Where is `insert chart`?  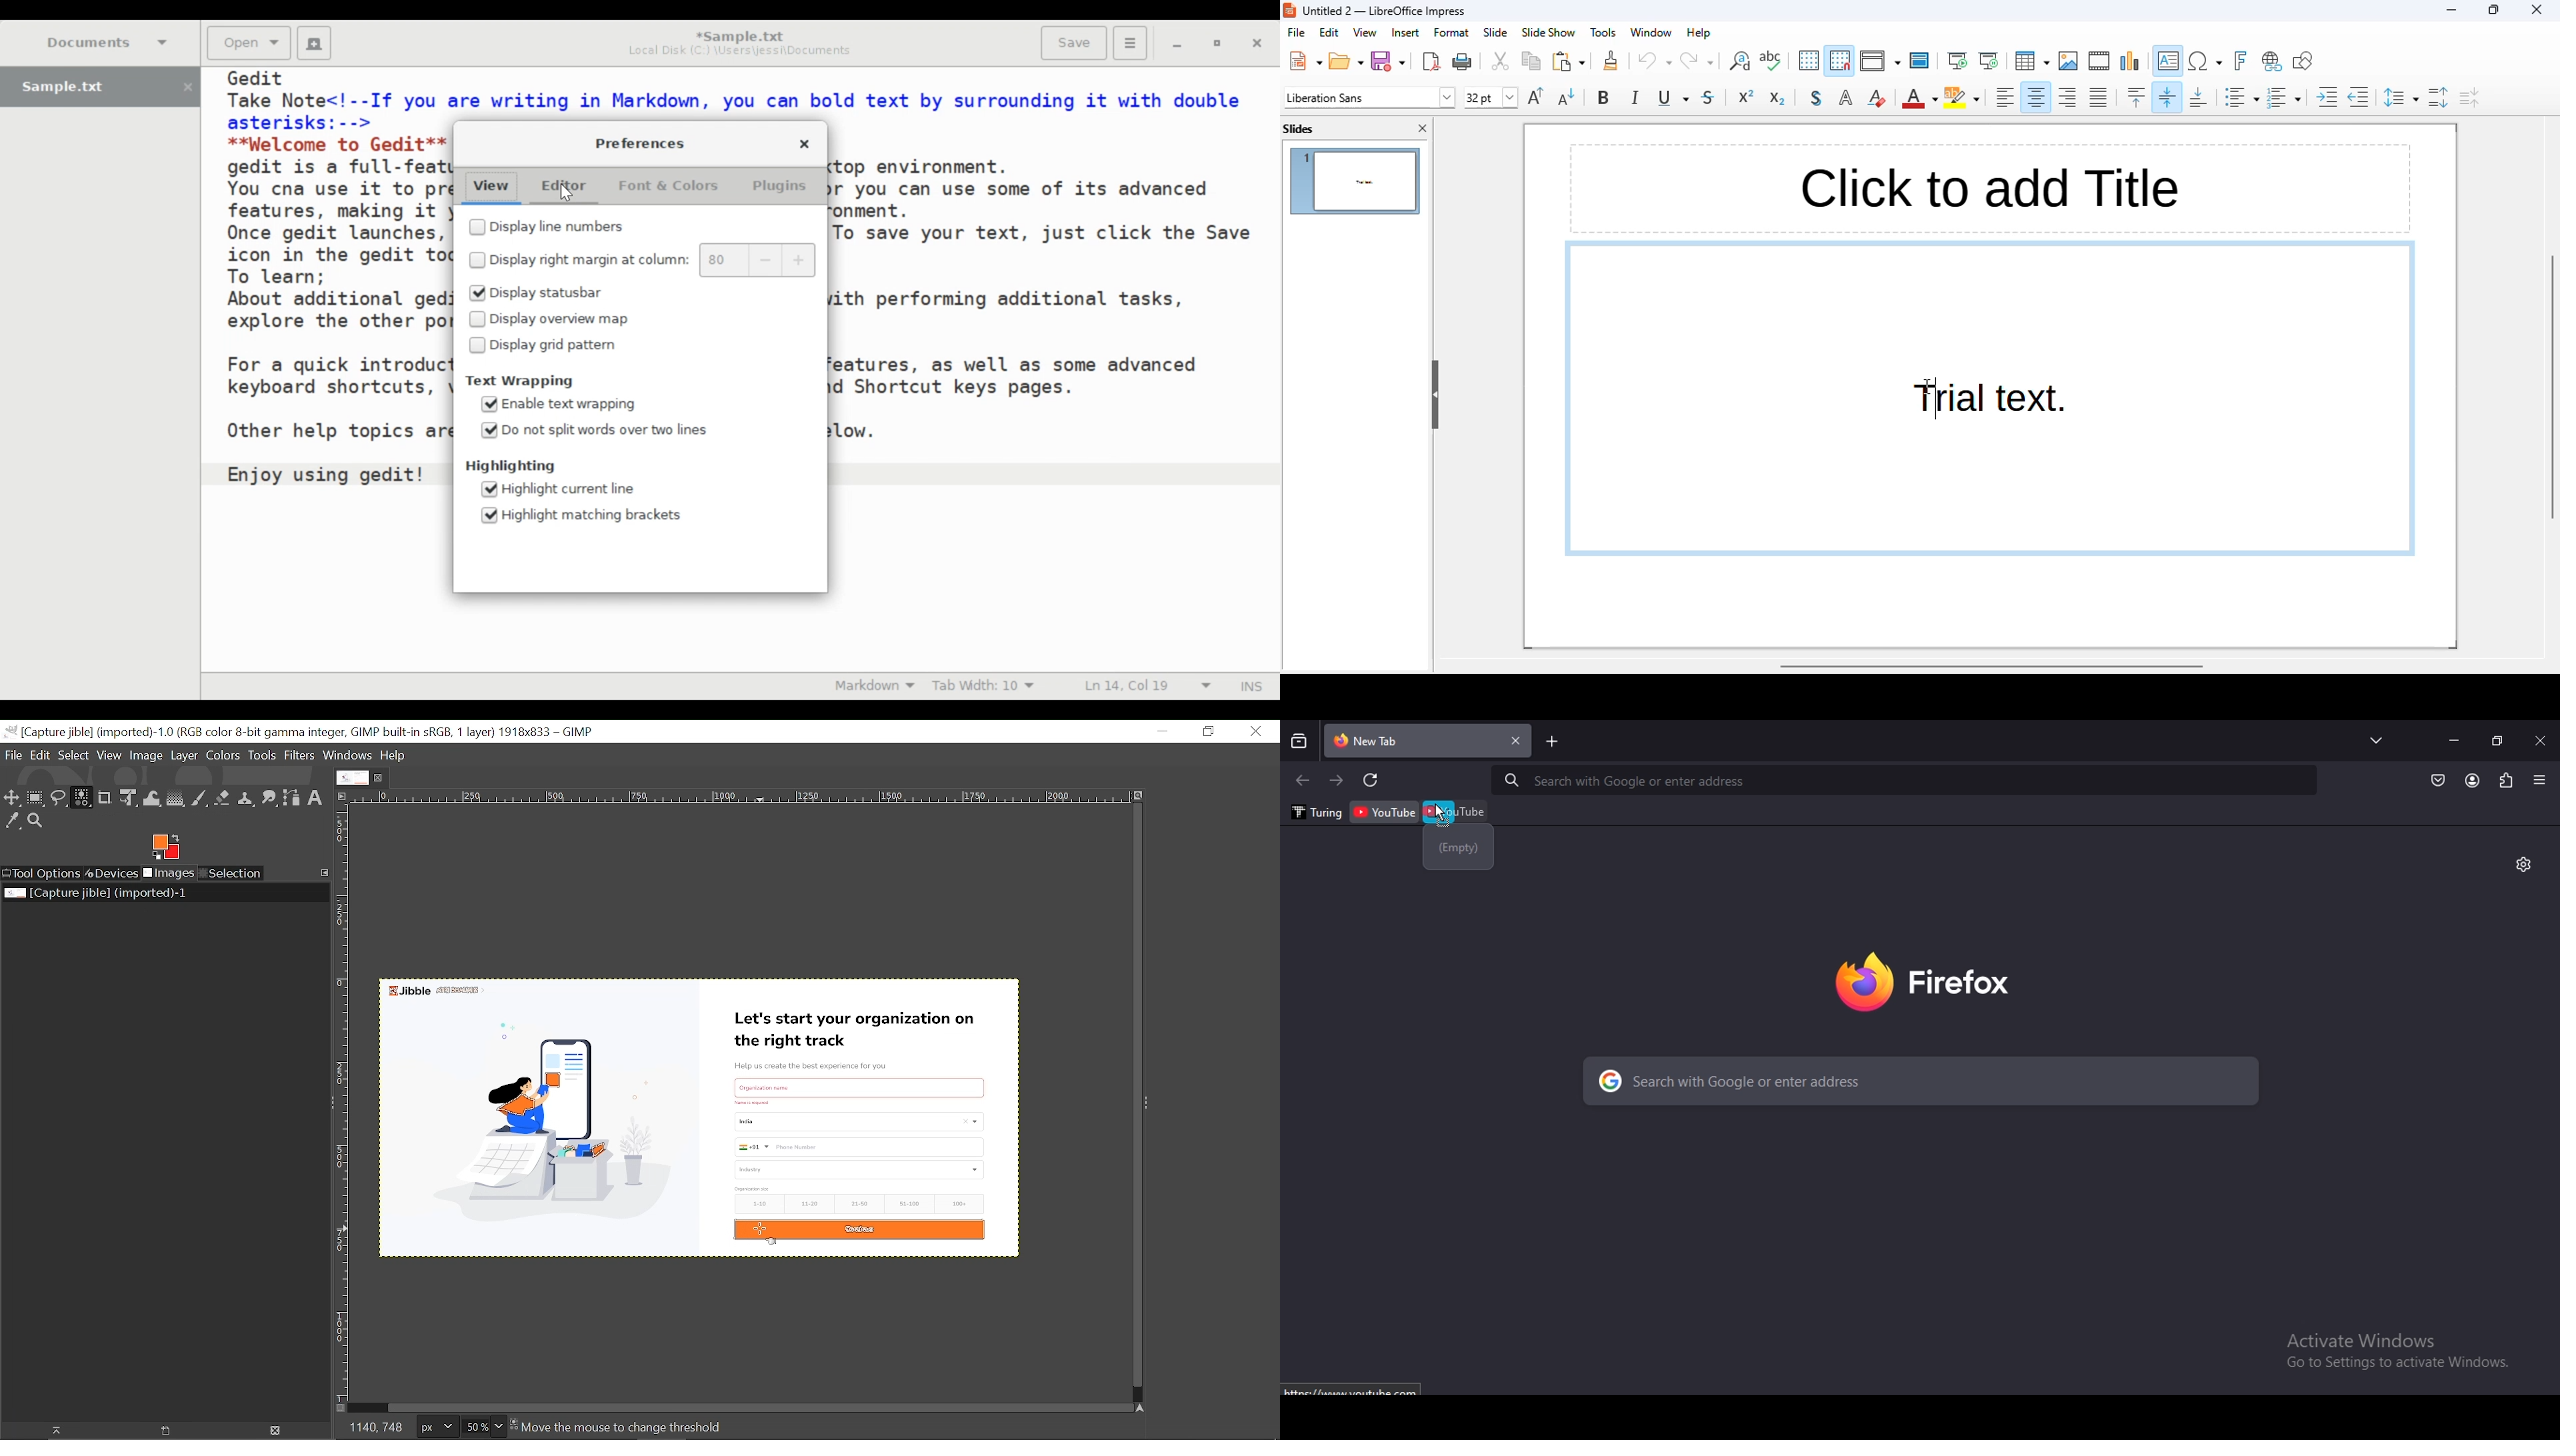
insert chart is located at coordinates (2131, 61).